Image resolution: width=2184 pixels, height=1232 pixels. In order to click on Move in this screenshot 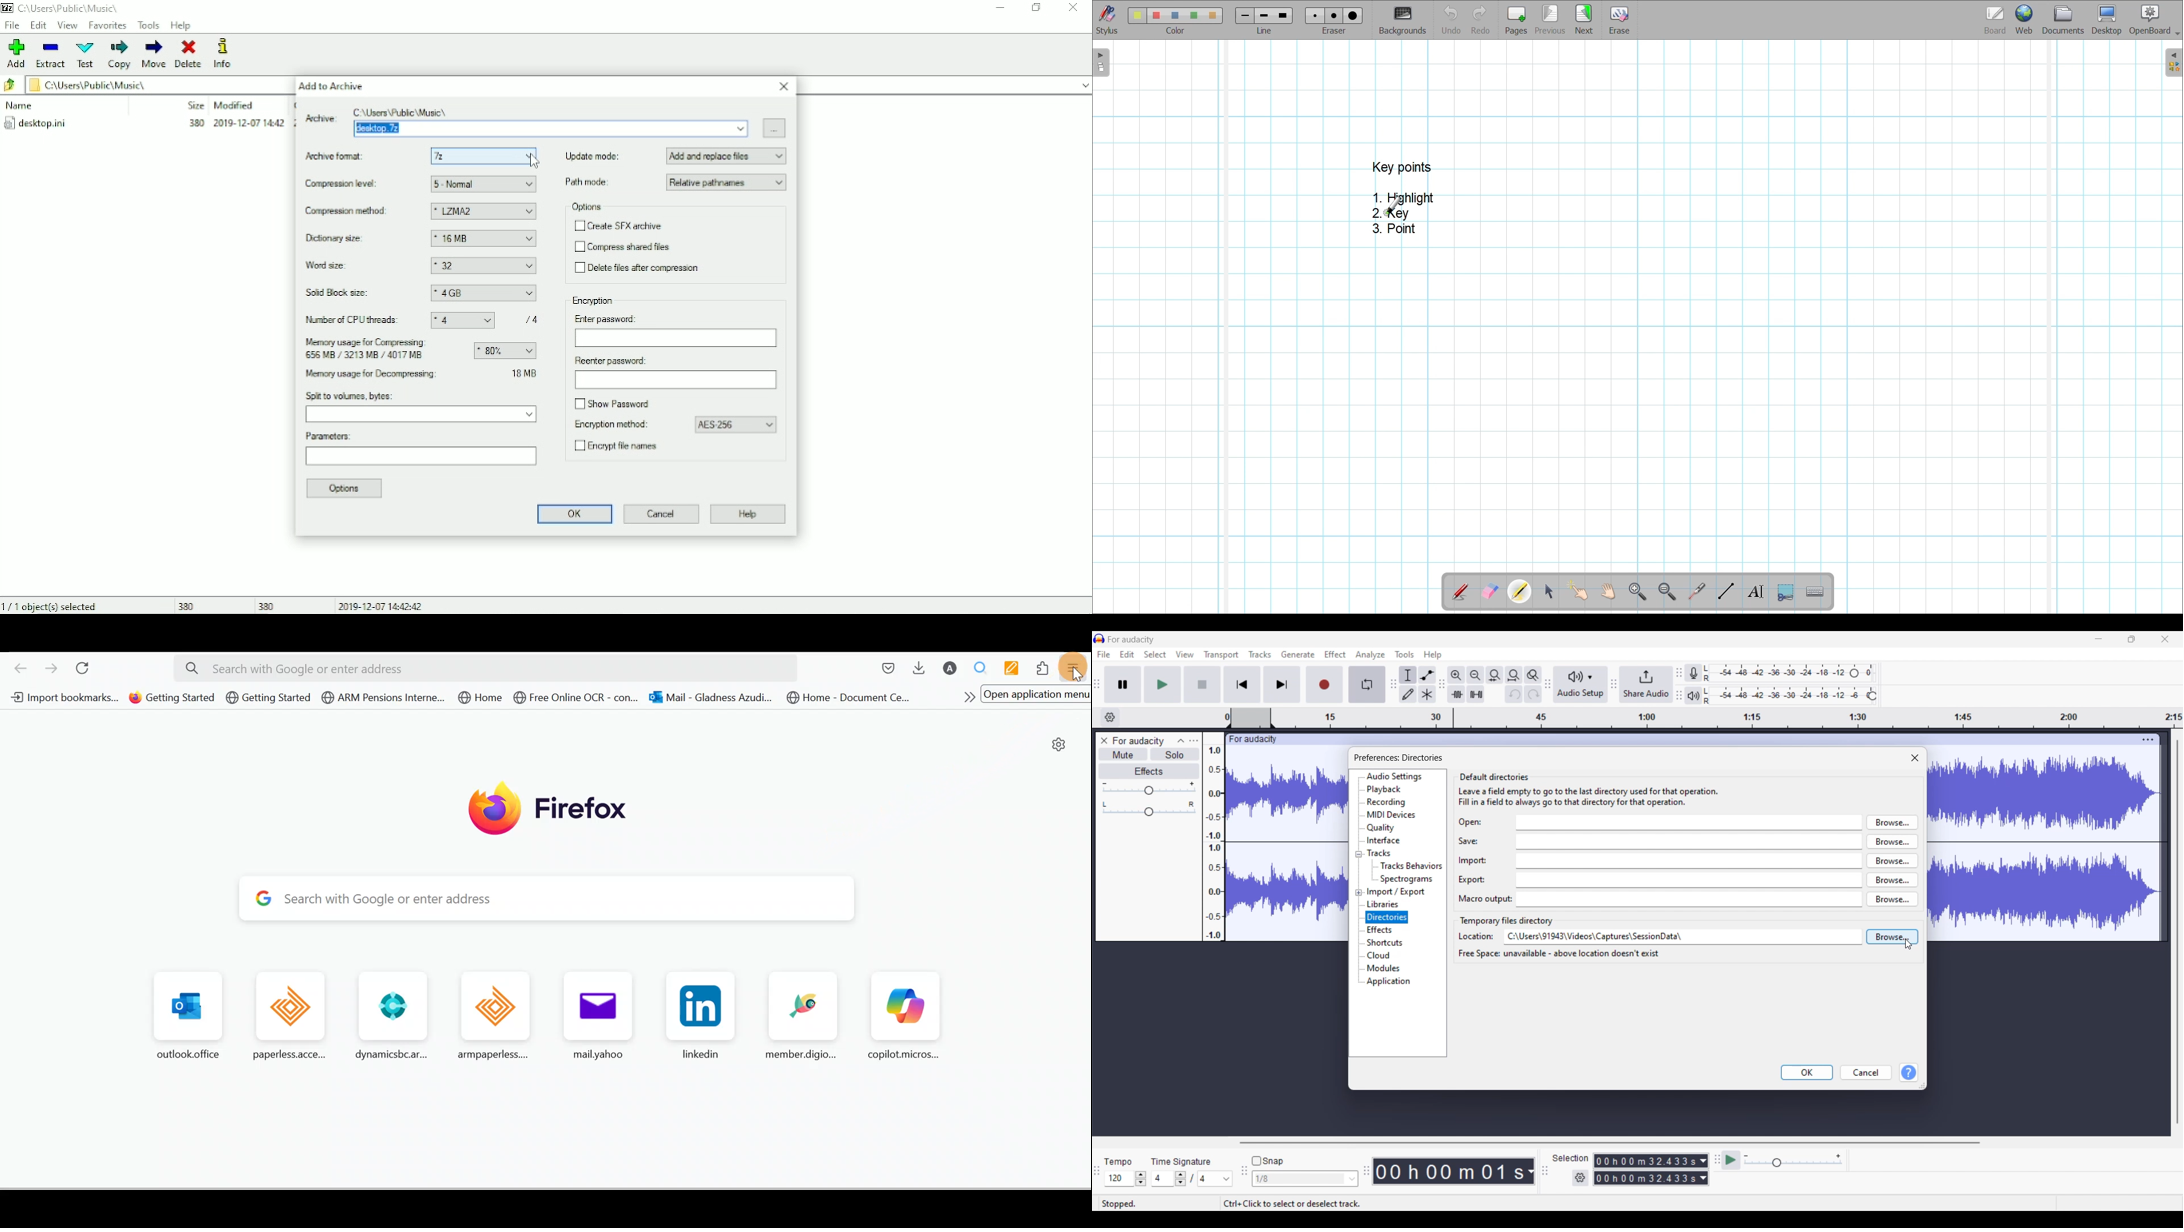, I will do `click(154, 54)`.